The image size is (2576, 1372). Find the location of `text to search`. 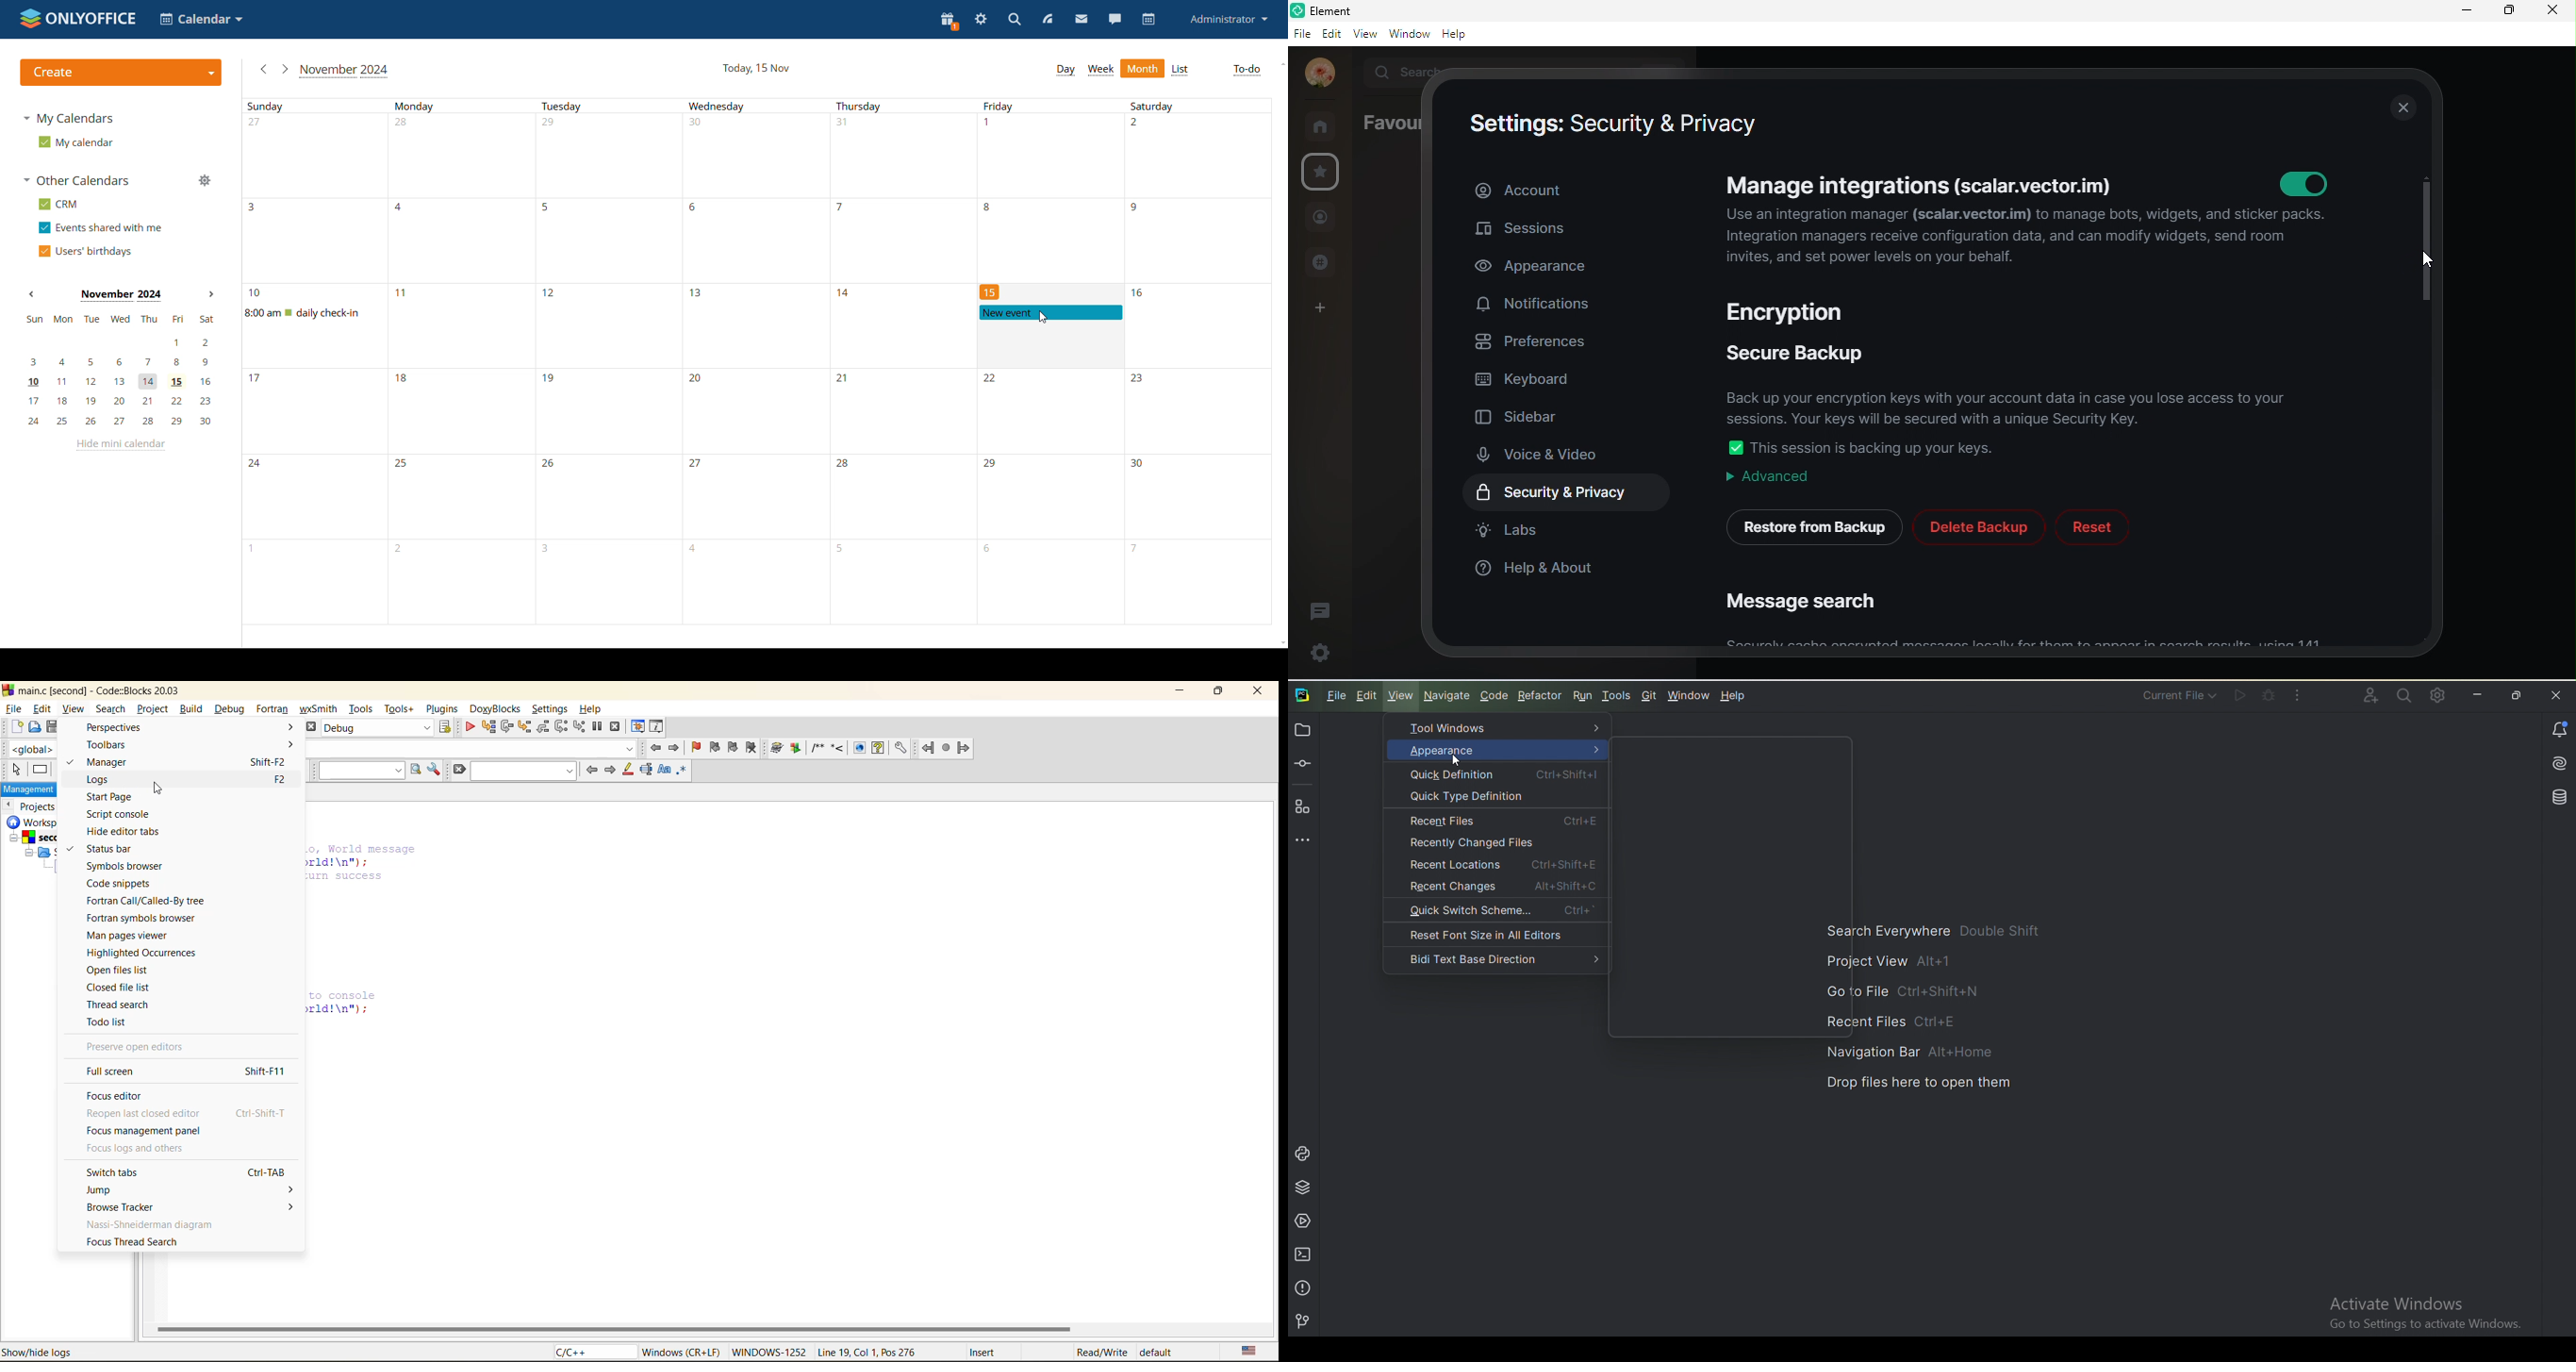

text to search is located at coordinates (362, 769).